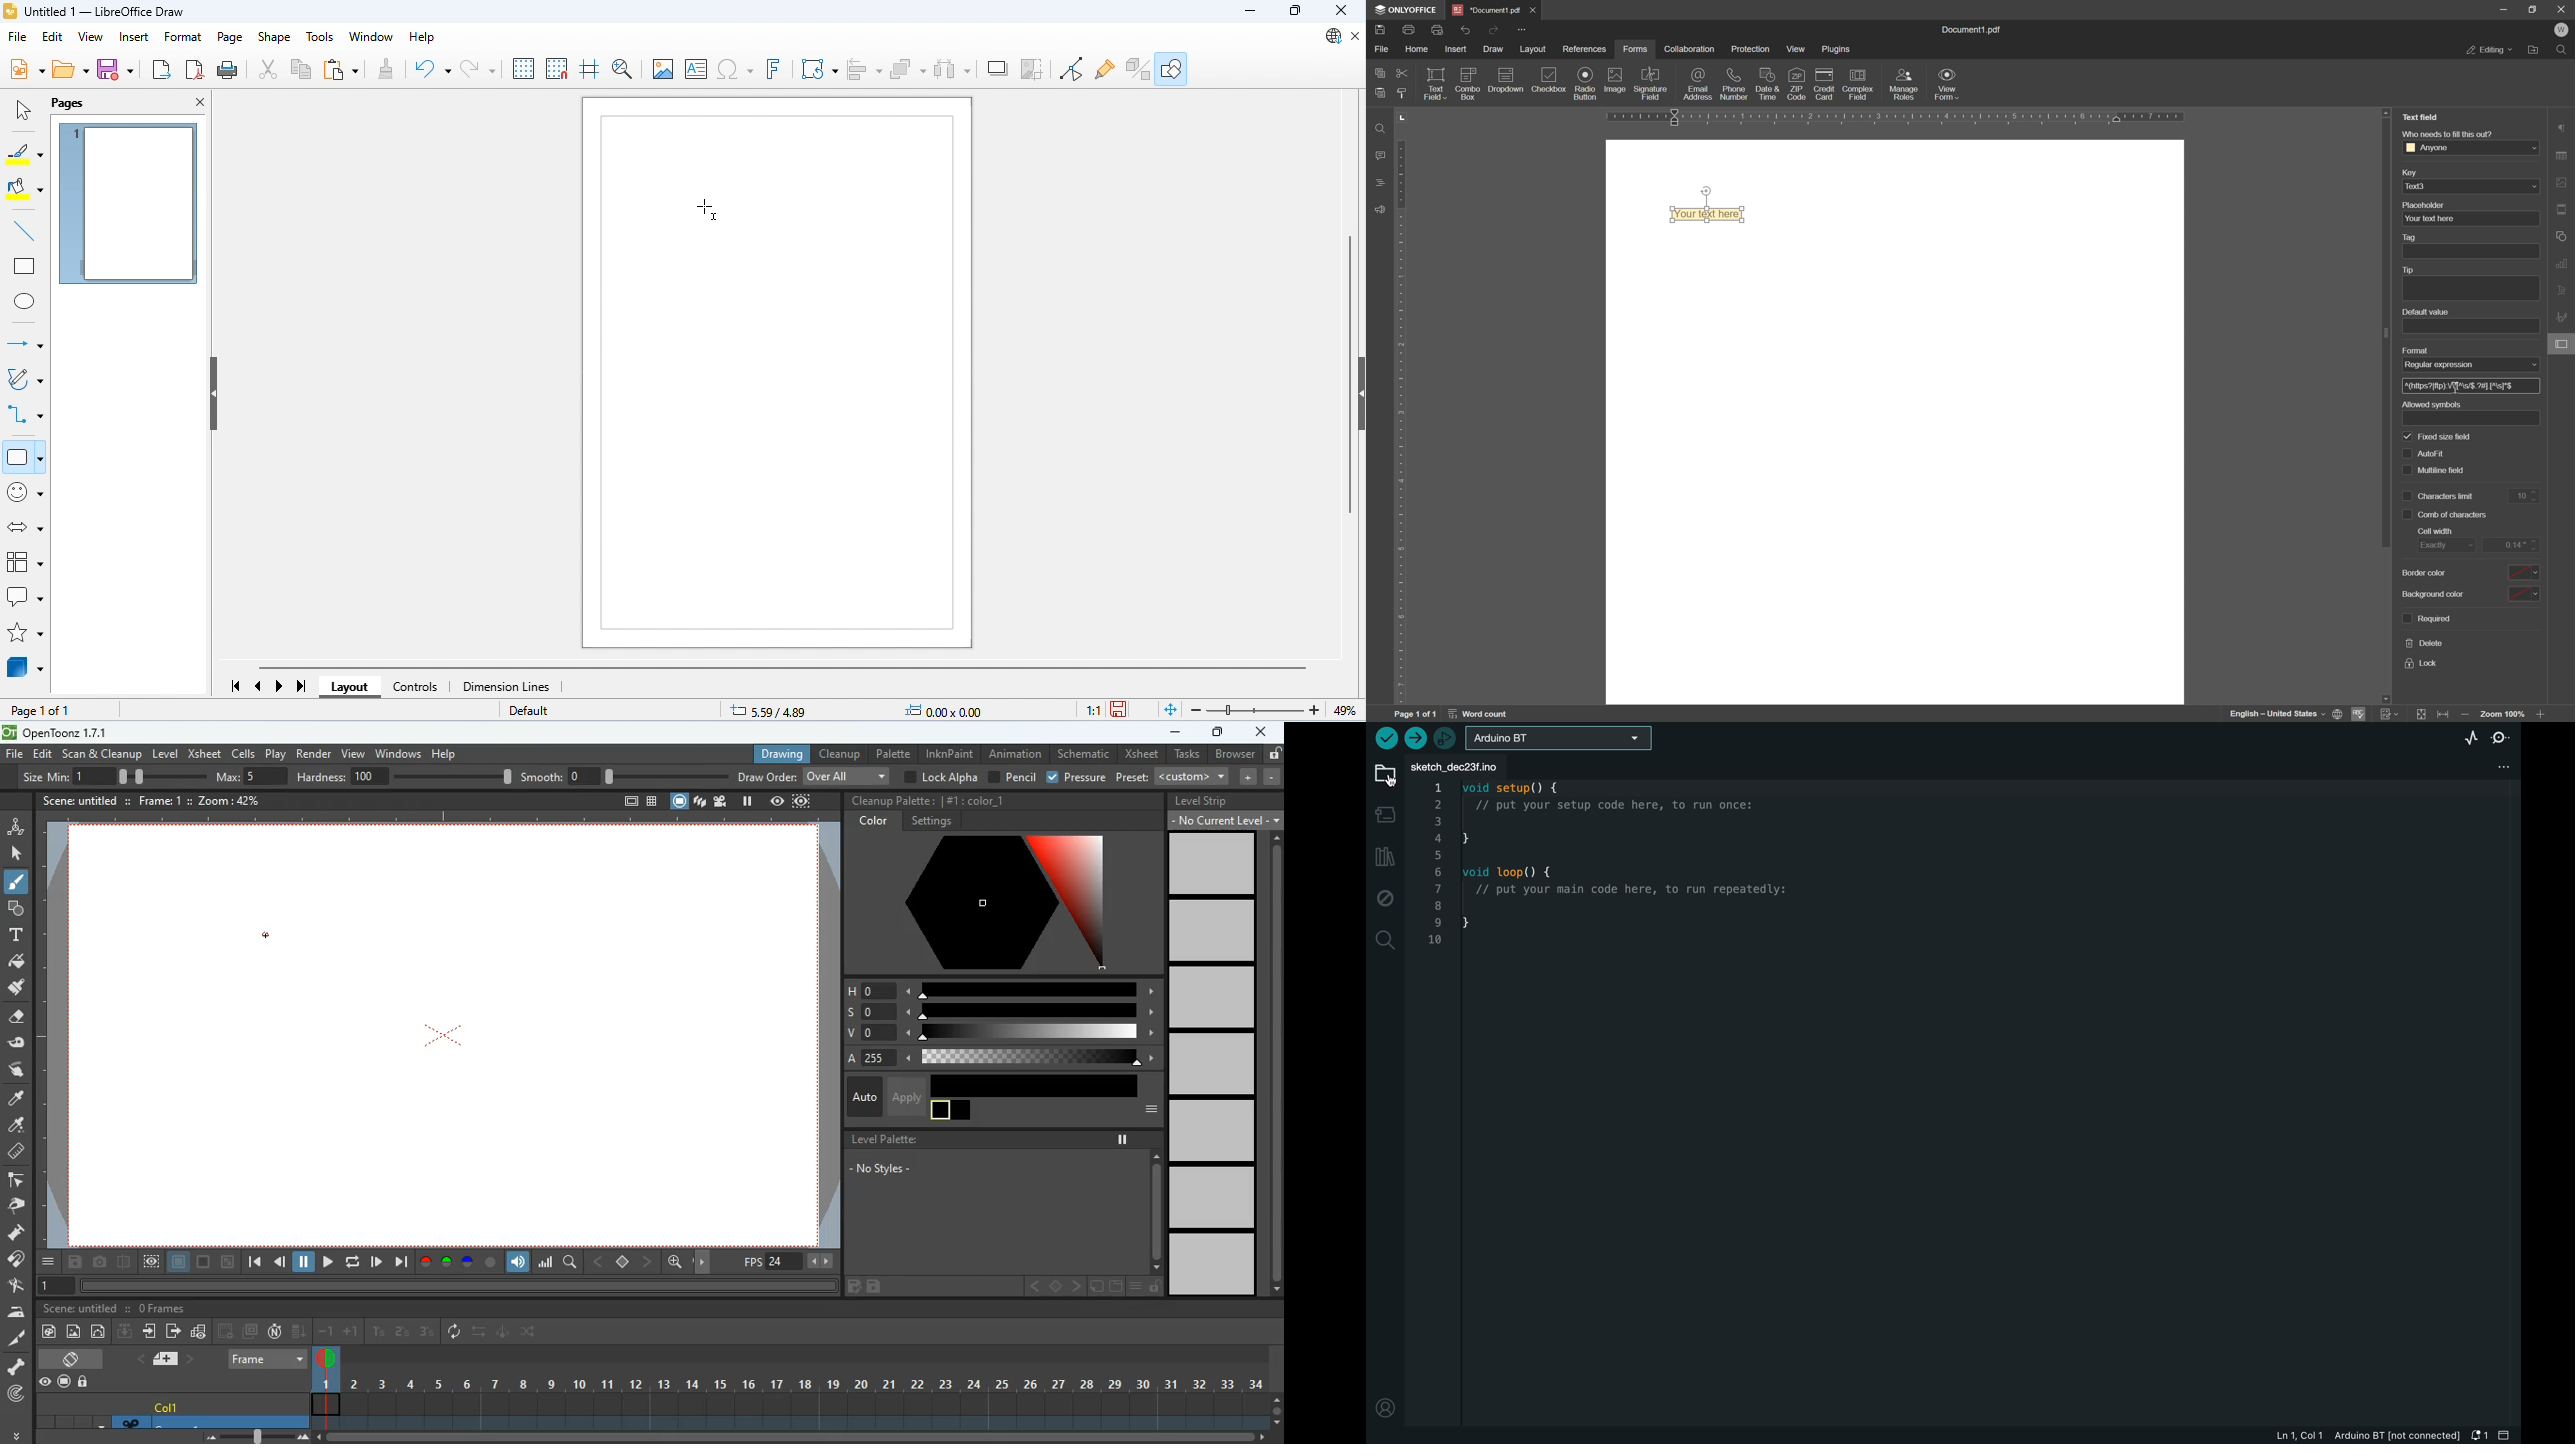 This screenshot has width=2576, height=1456. Describe the element at coordinates (1504, 83) in the screenshot. I see `icon` at that location.